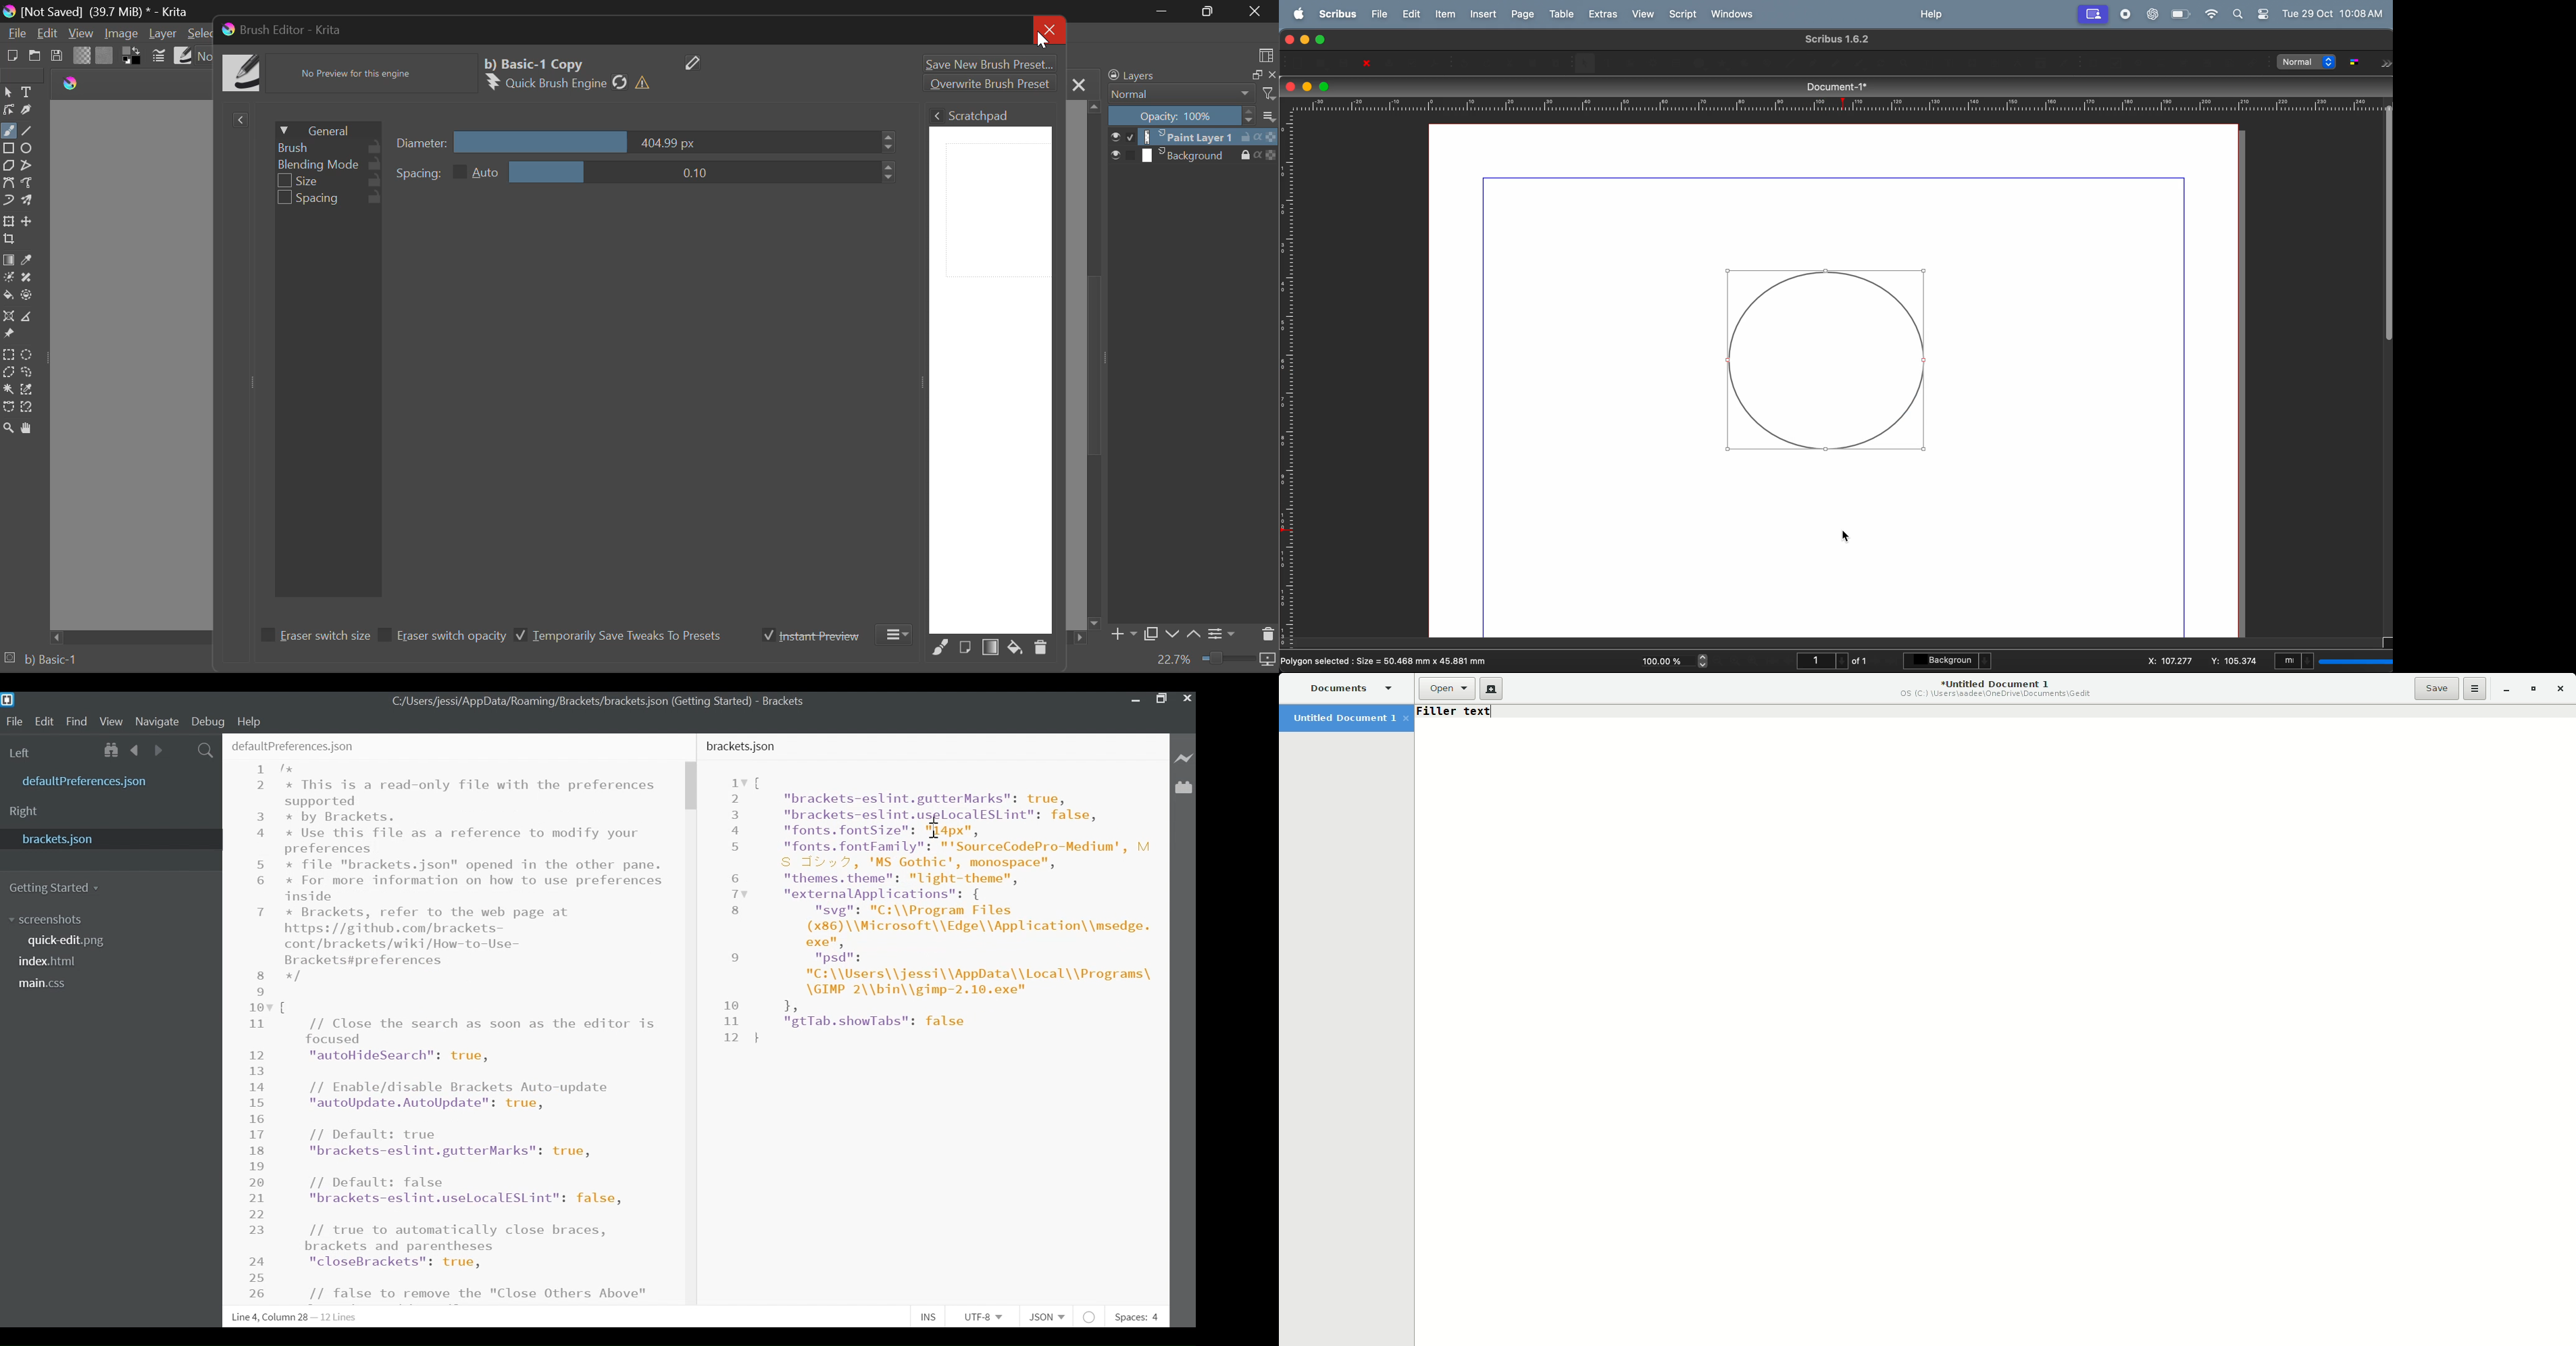 This screenshot has width=2576, height=1372. What do you see at coordinates (2152, 14) in the screenshot?
I see `chatgpt` at bounding box center [2152, 14].